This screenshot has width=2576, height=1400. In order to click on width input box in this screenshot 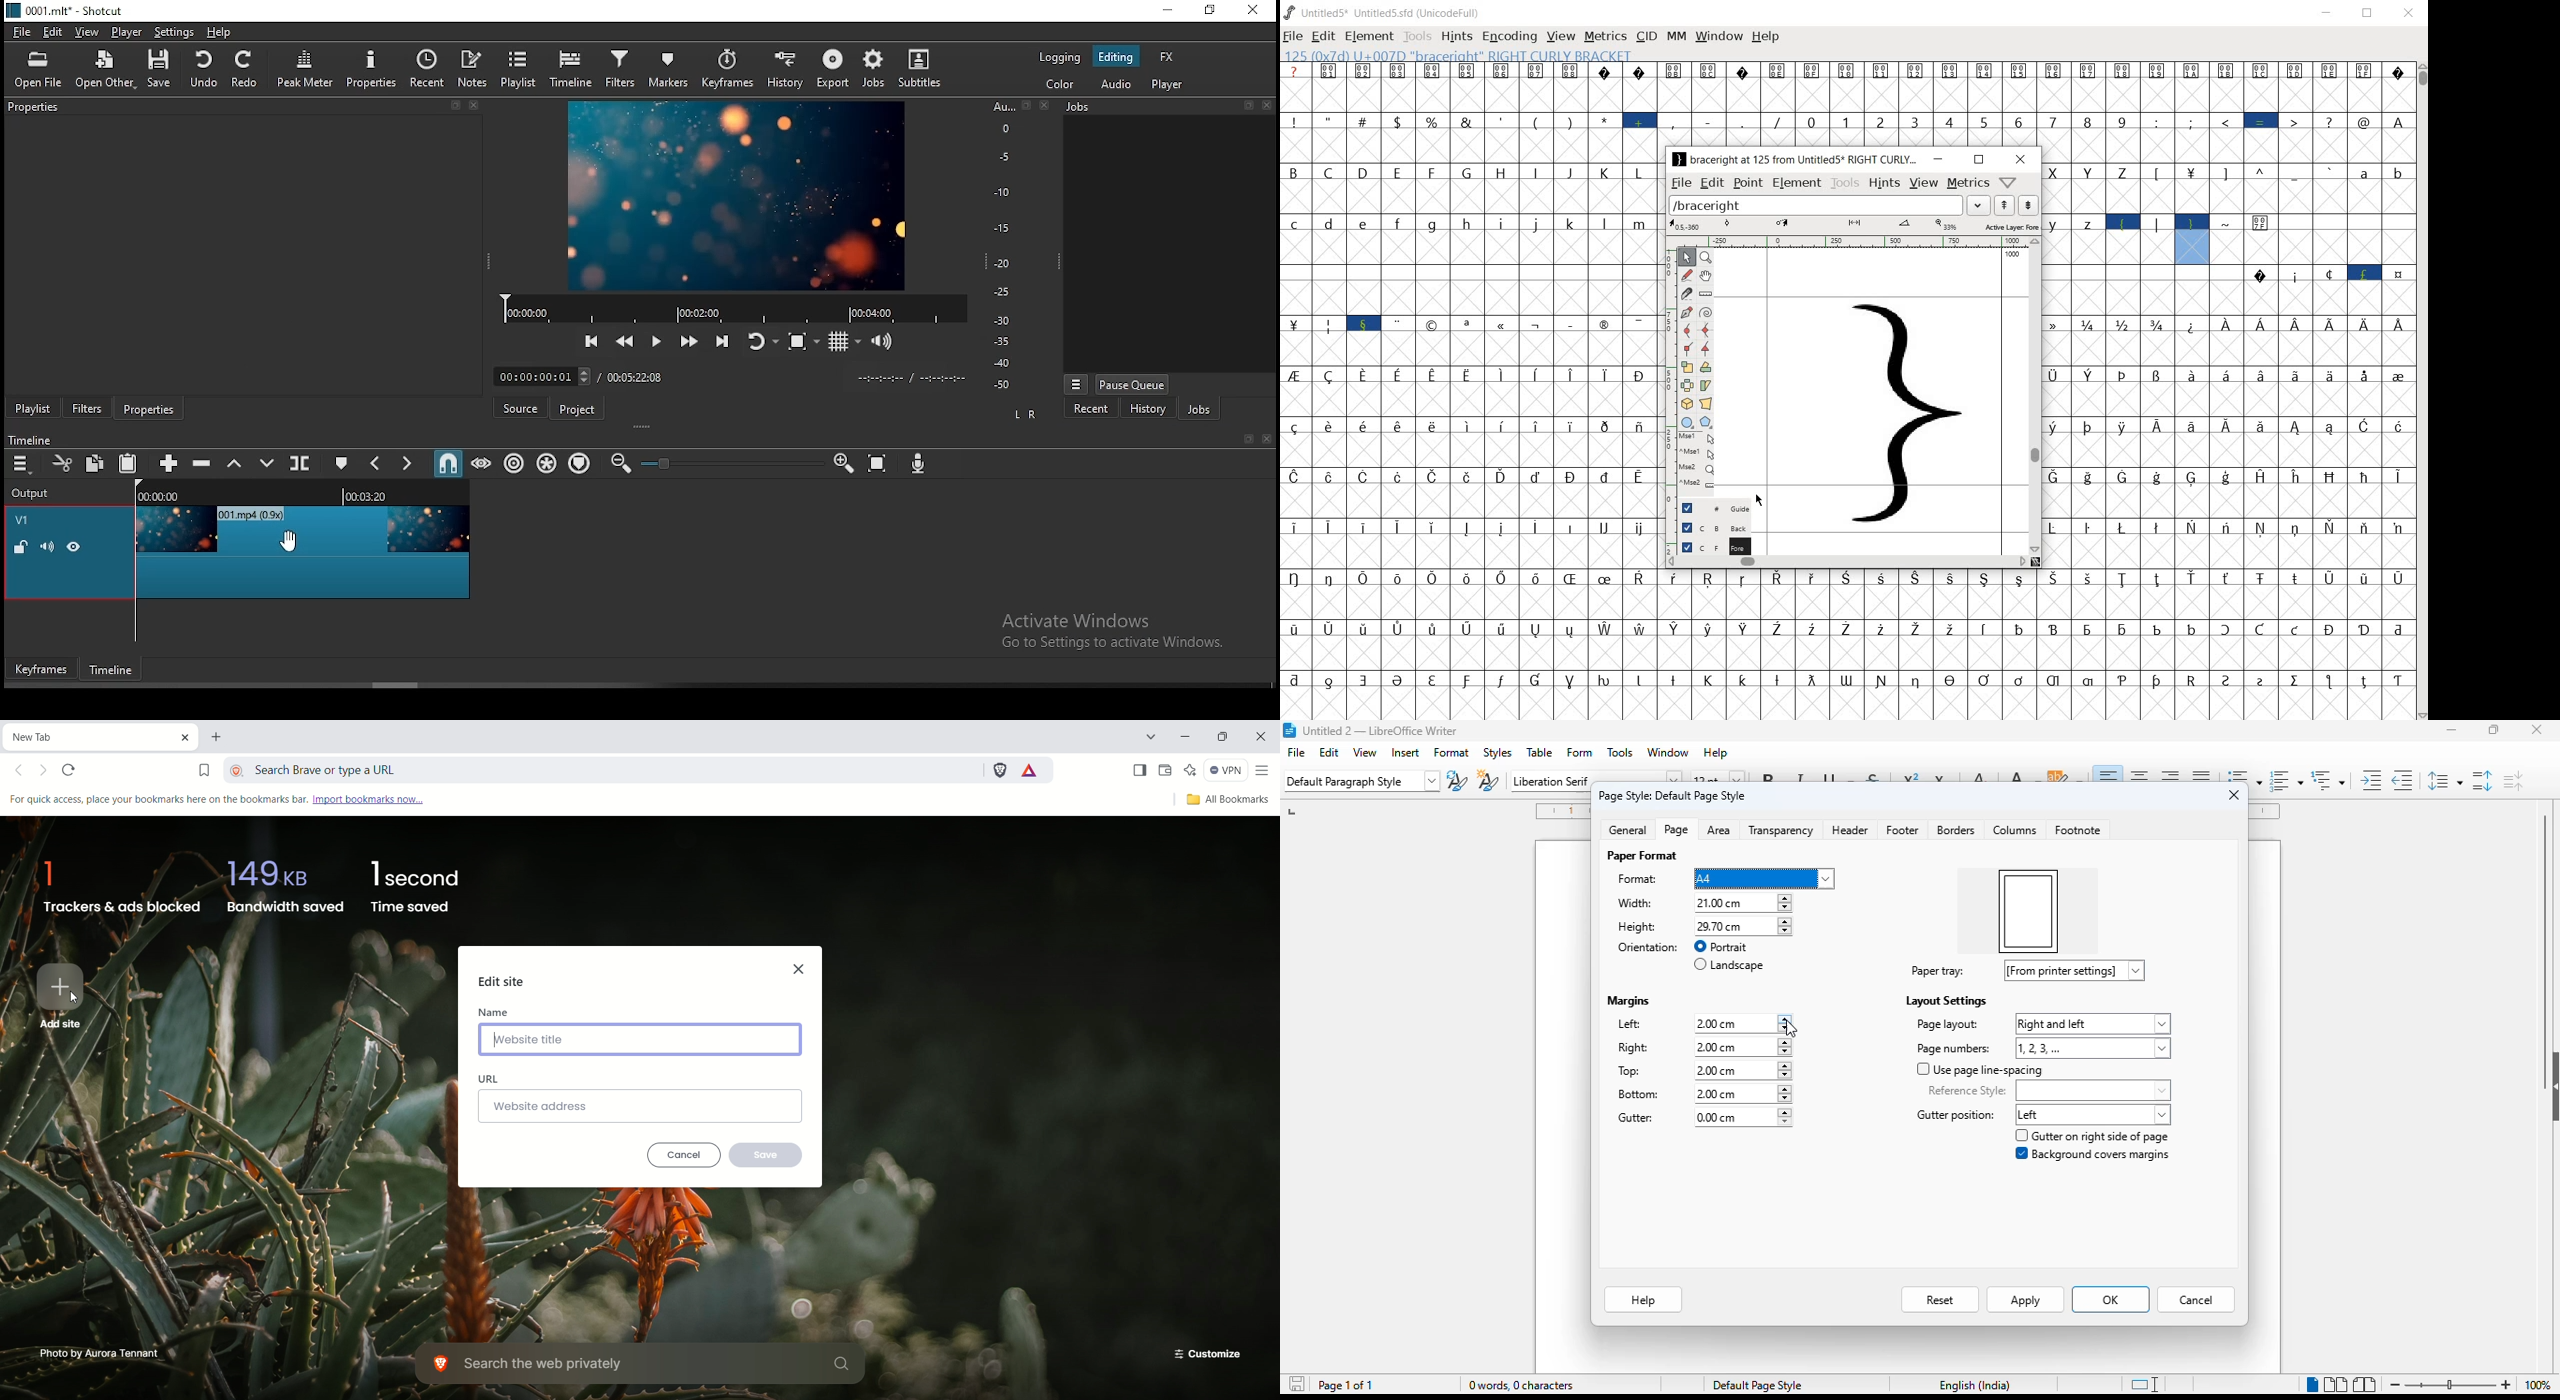, I will do `click(1729, 905)`.